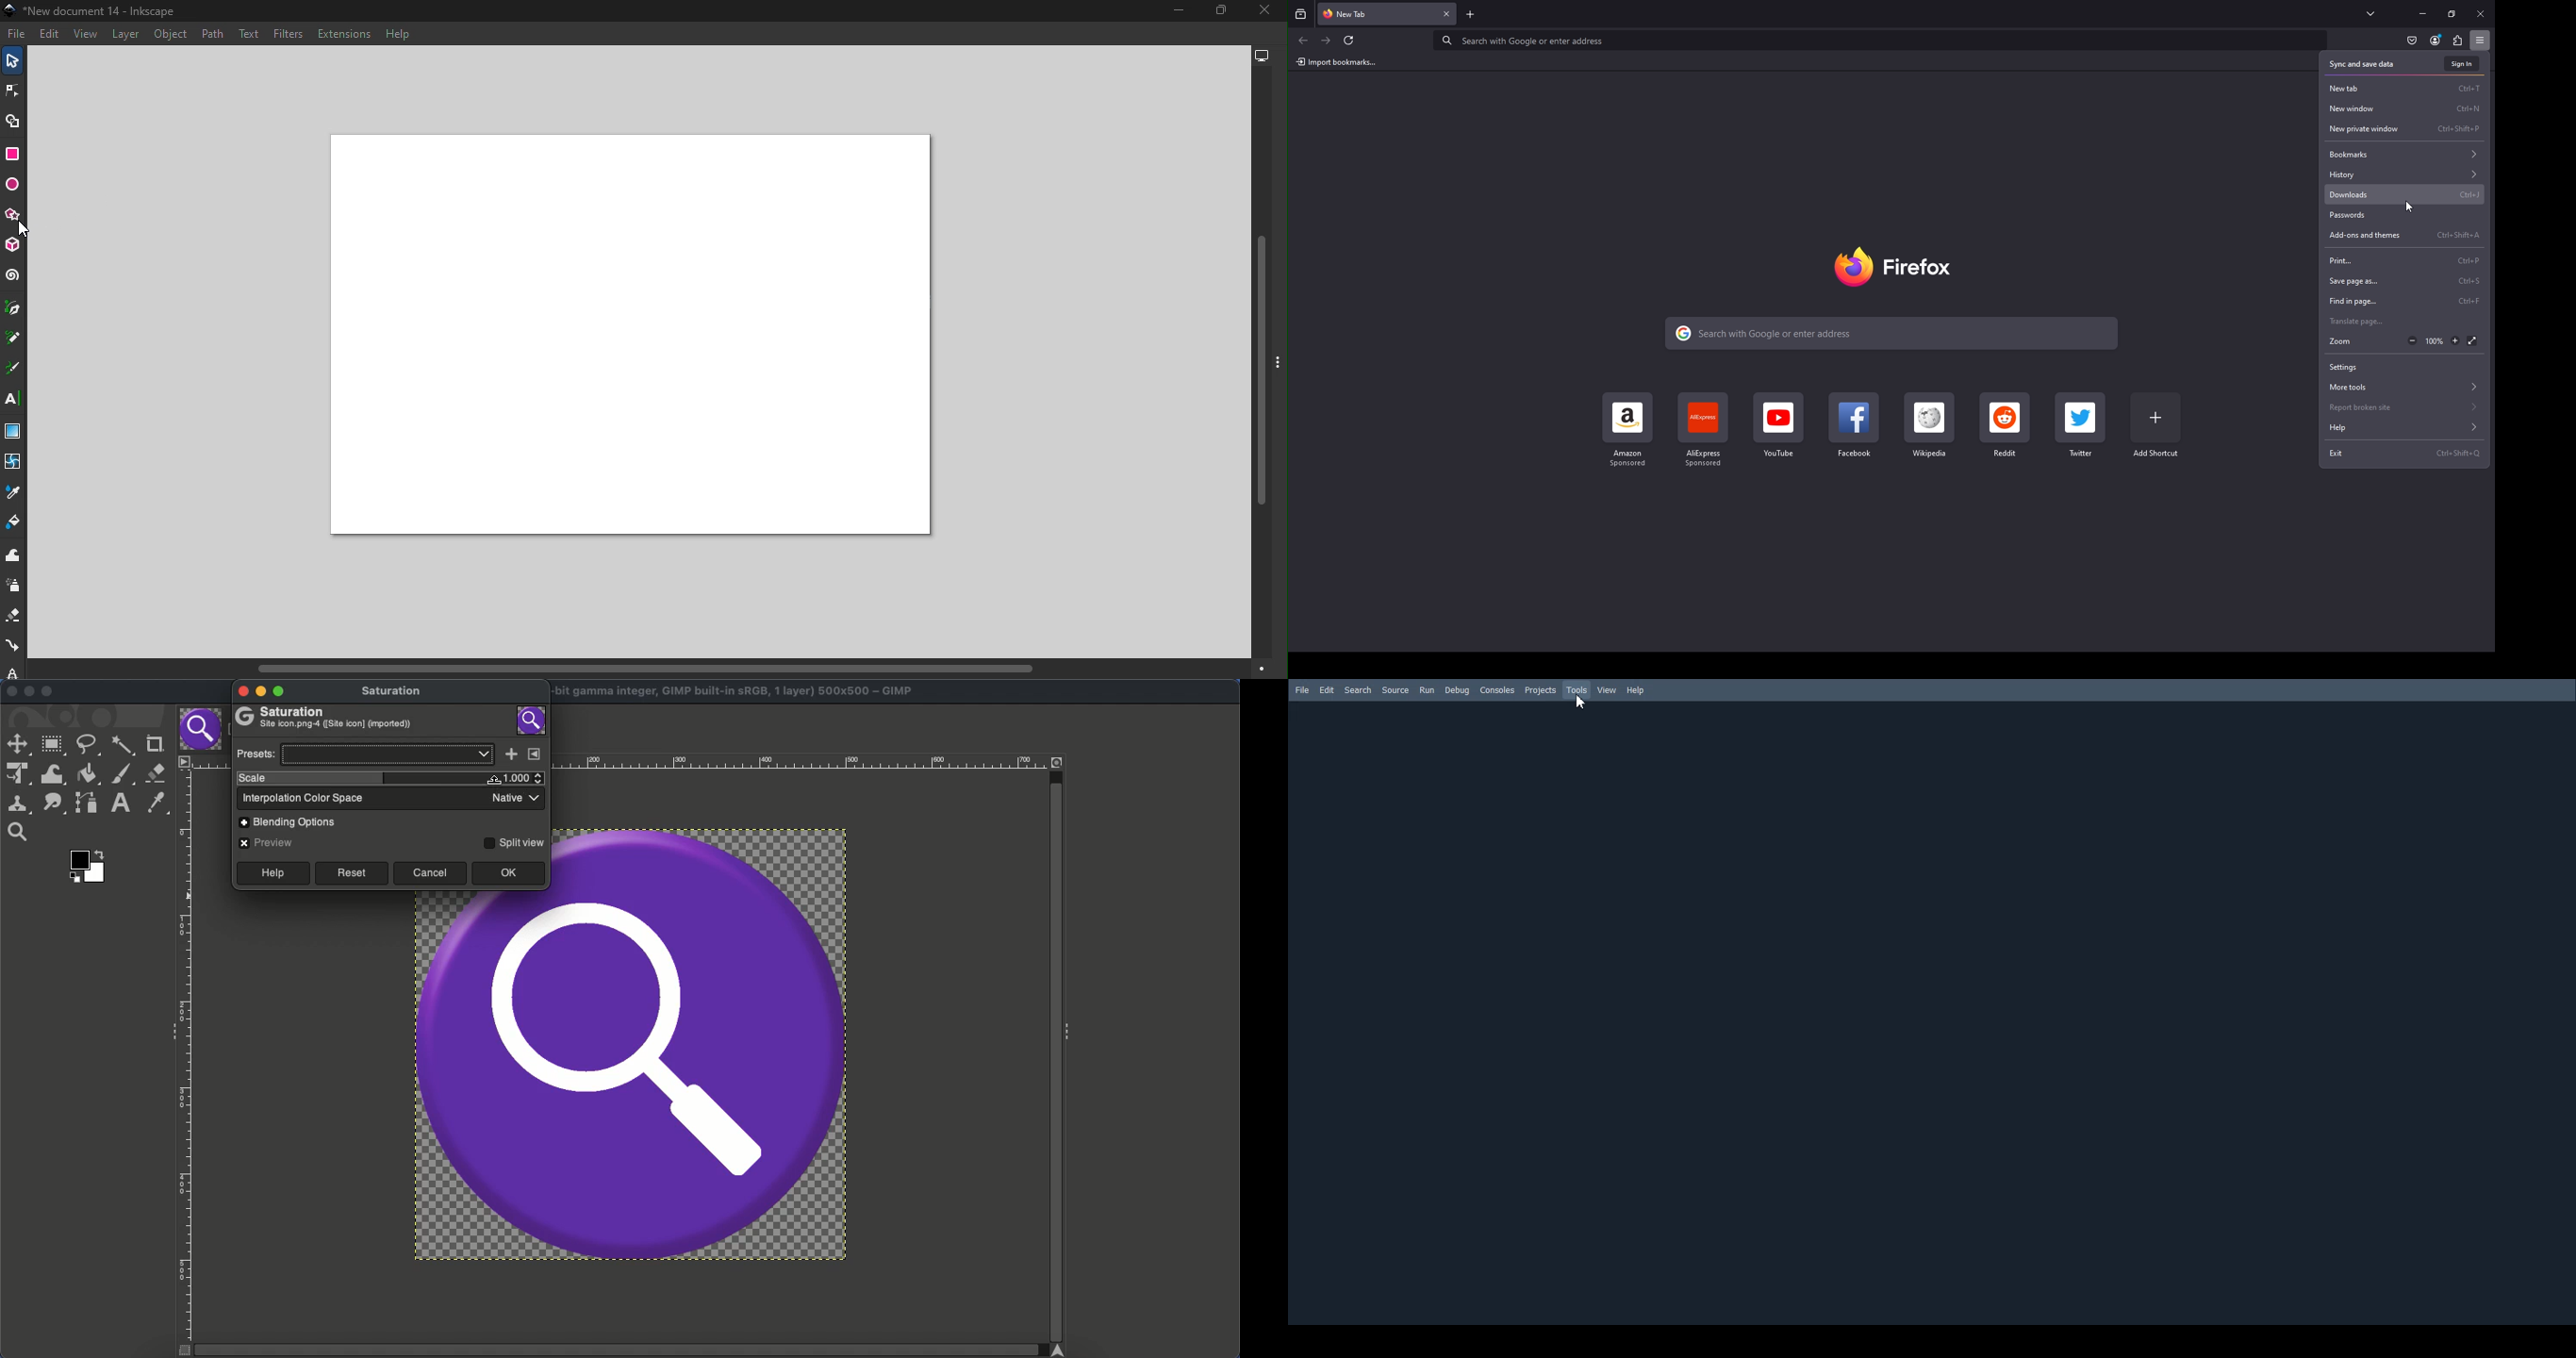 The height and width of the screenshot is (1372, 2576). I want to click on Cursor, so click(2409, 206).